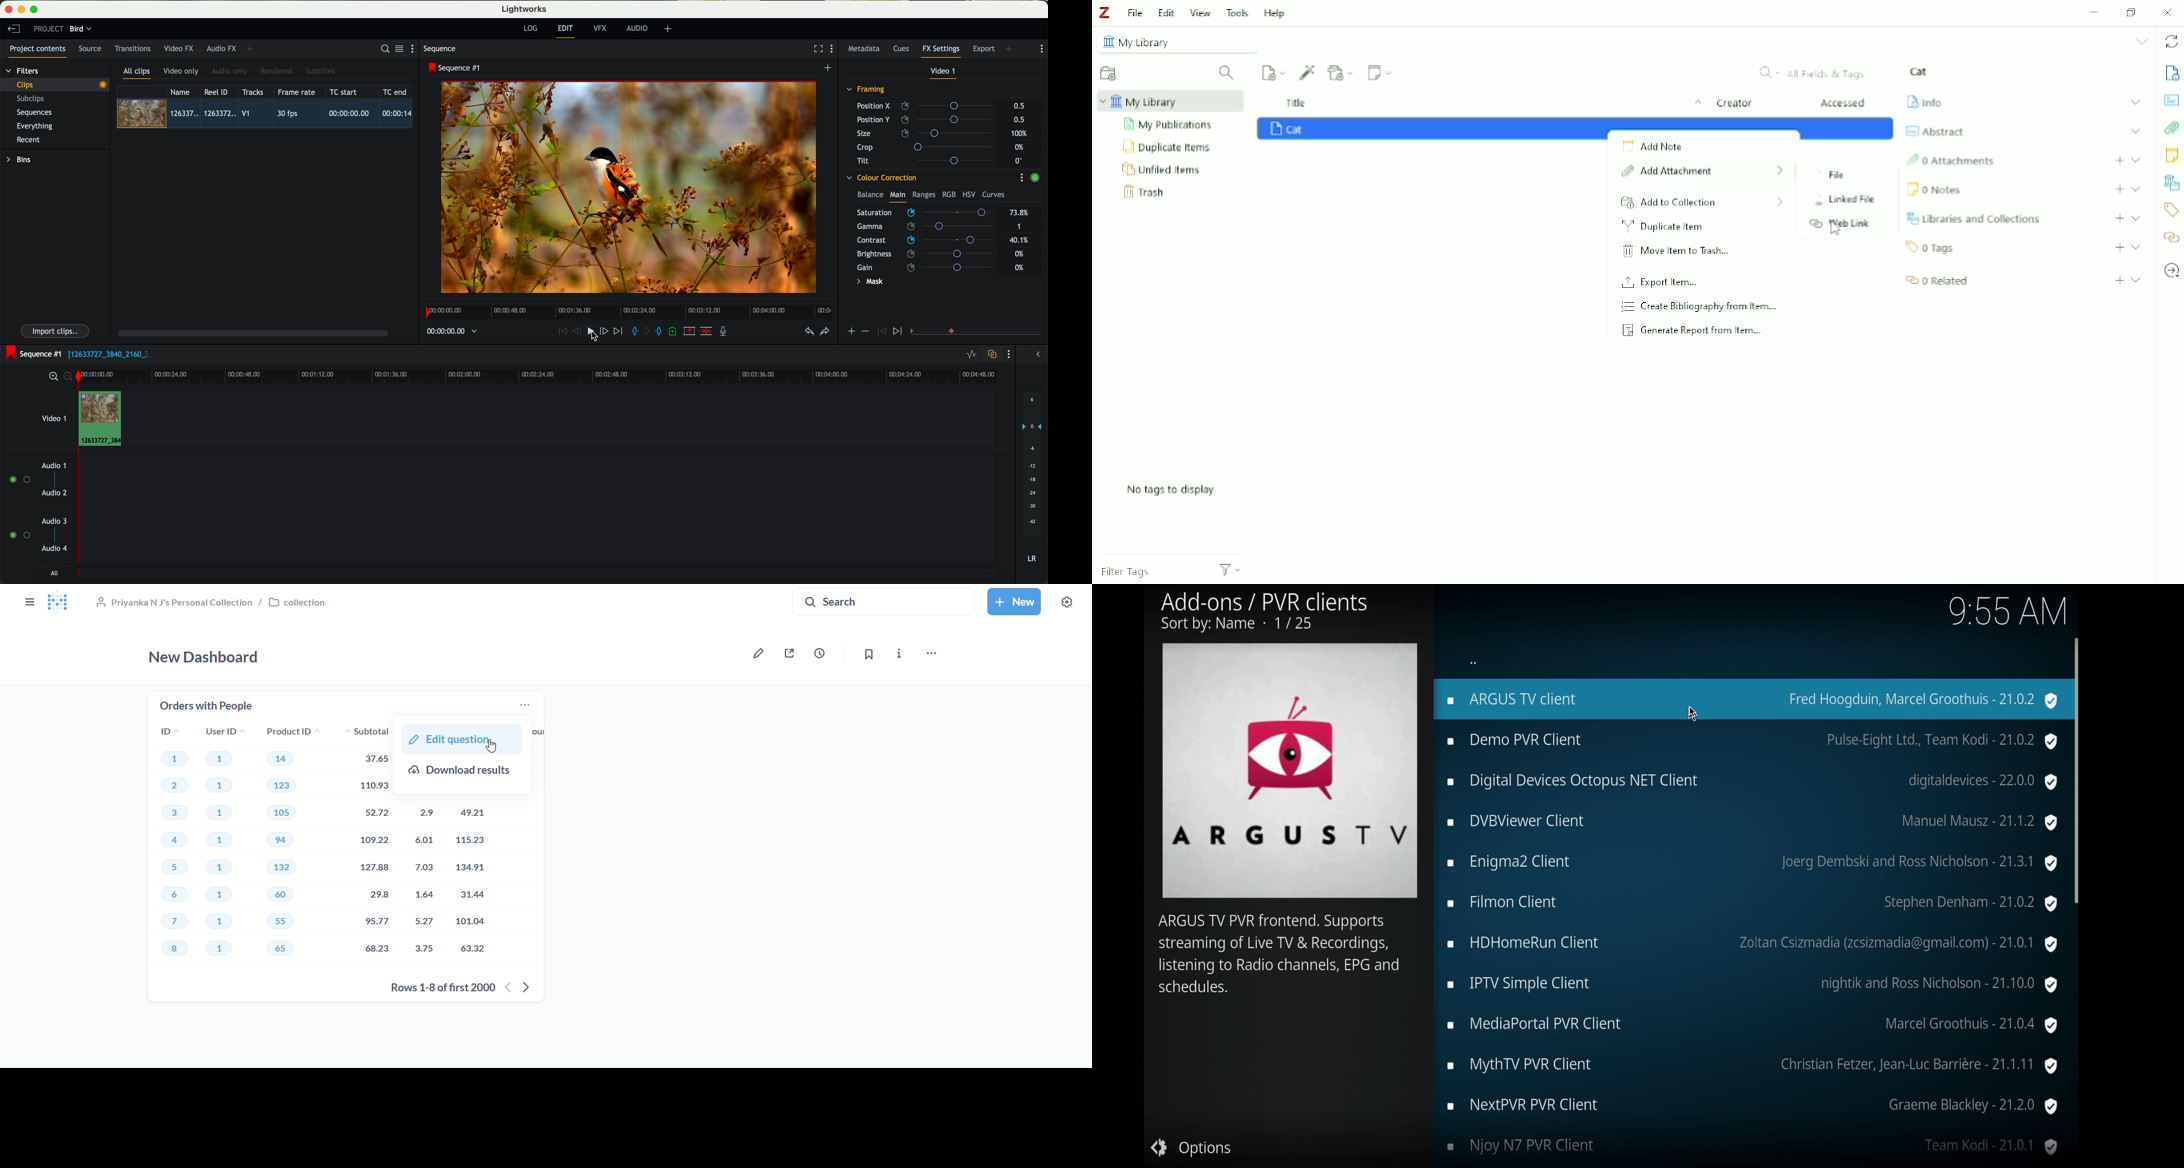 This screenshot has height=1176, width=2184. I want to click on Info, so click(2171, 72).